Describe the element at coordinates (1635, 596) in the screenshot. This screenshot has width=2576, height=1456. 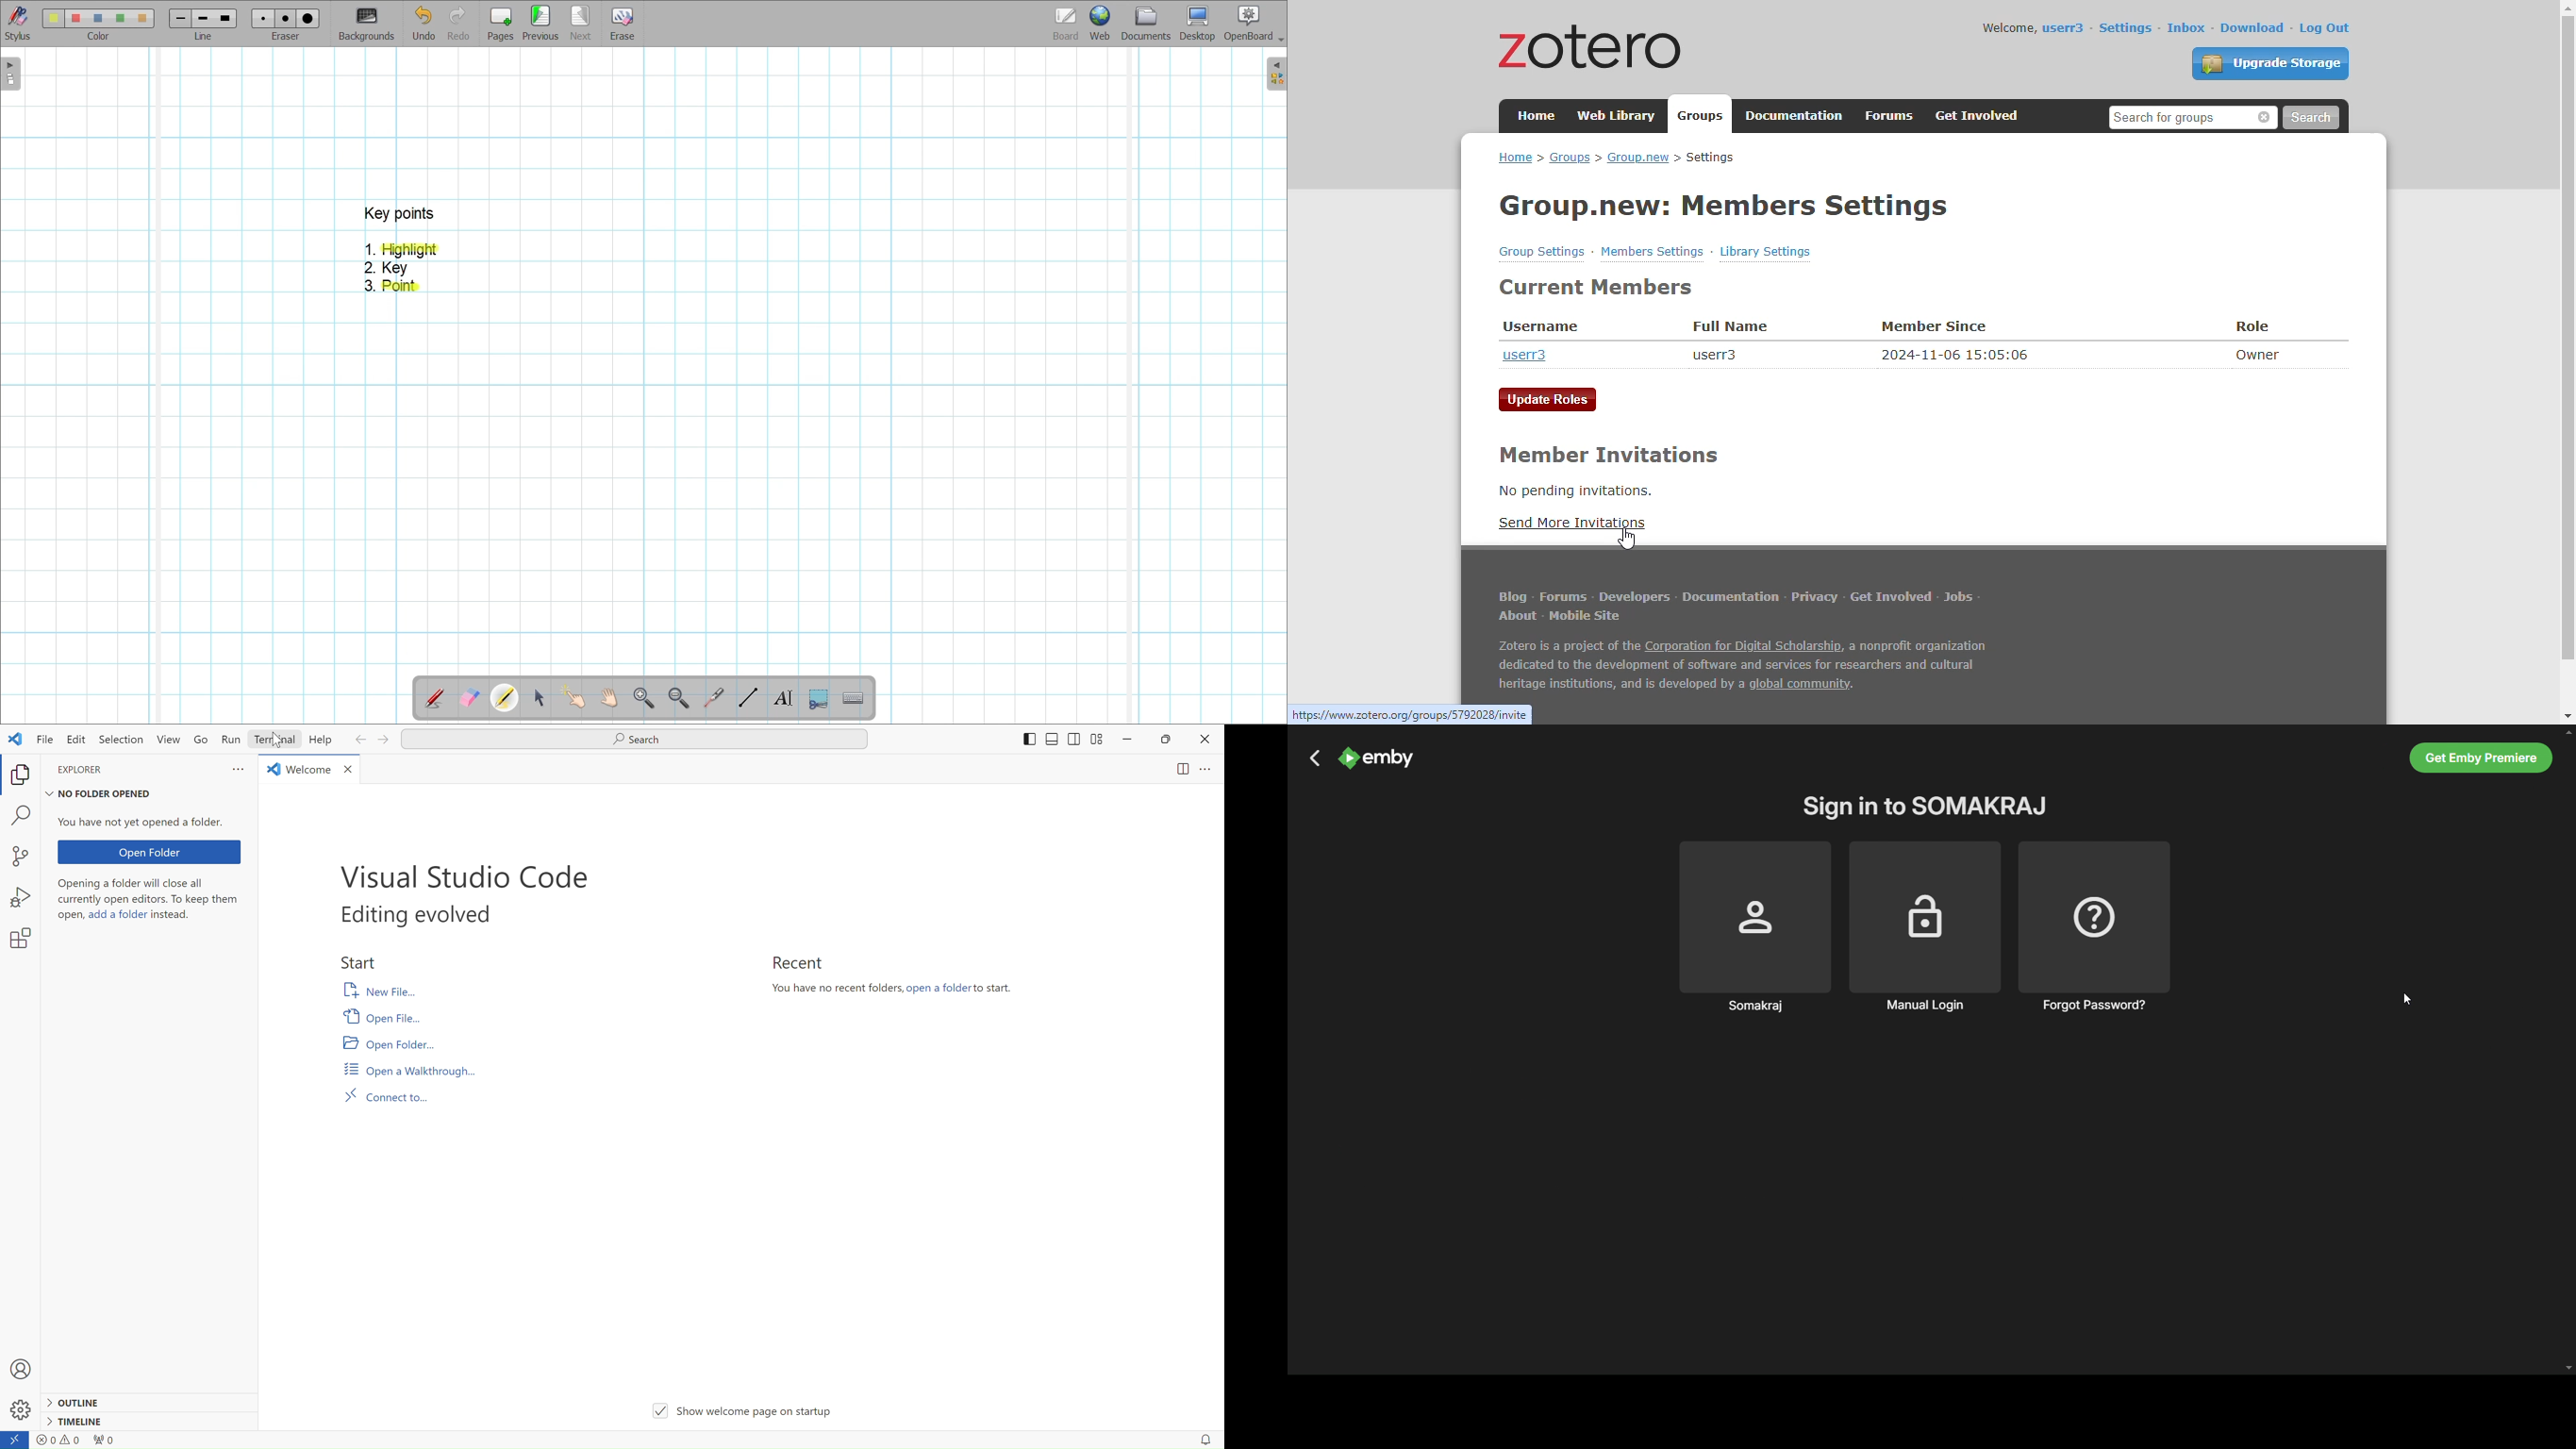
I see `developers` at that location.